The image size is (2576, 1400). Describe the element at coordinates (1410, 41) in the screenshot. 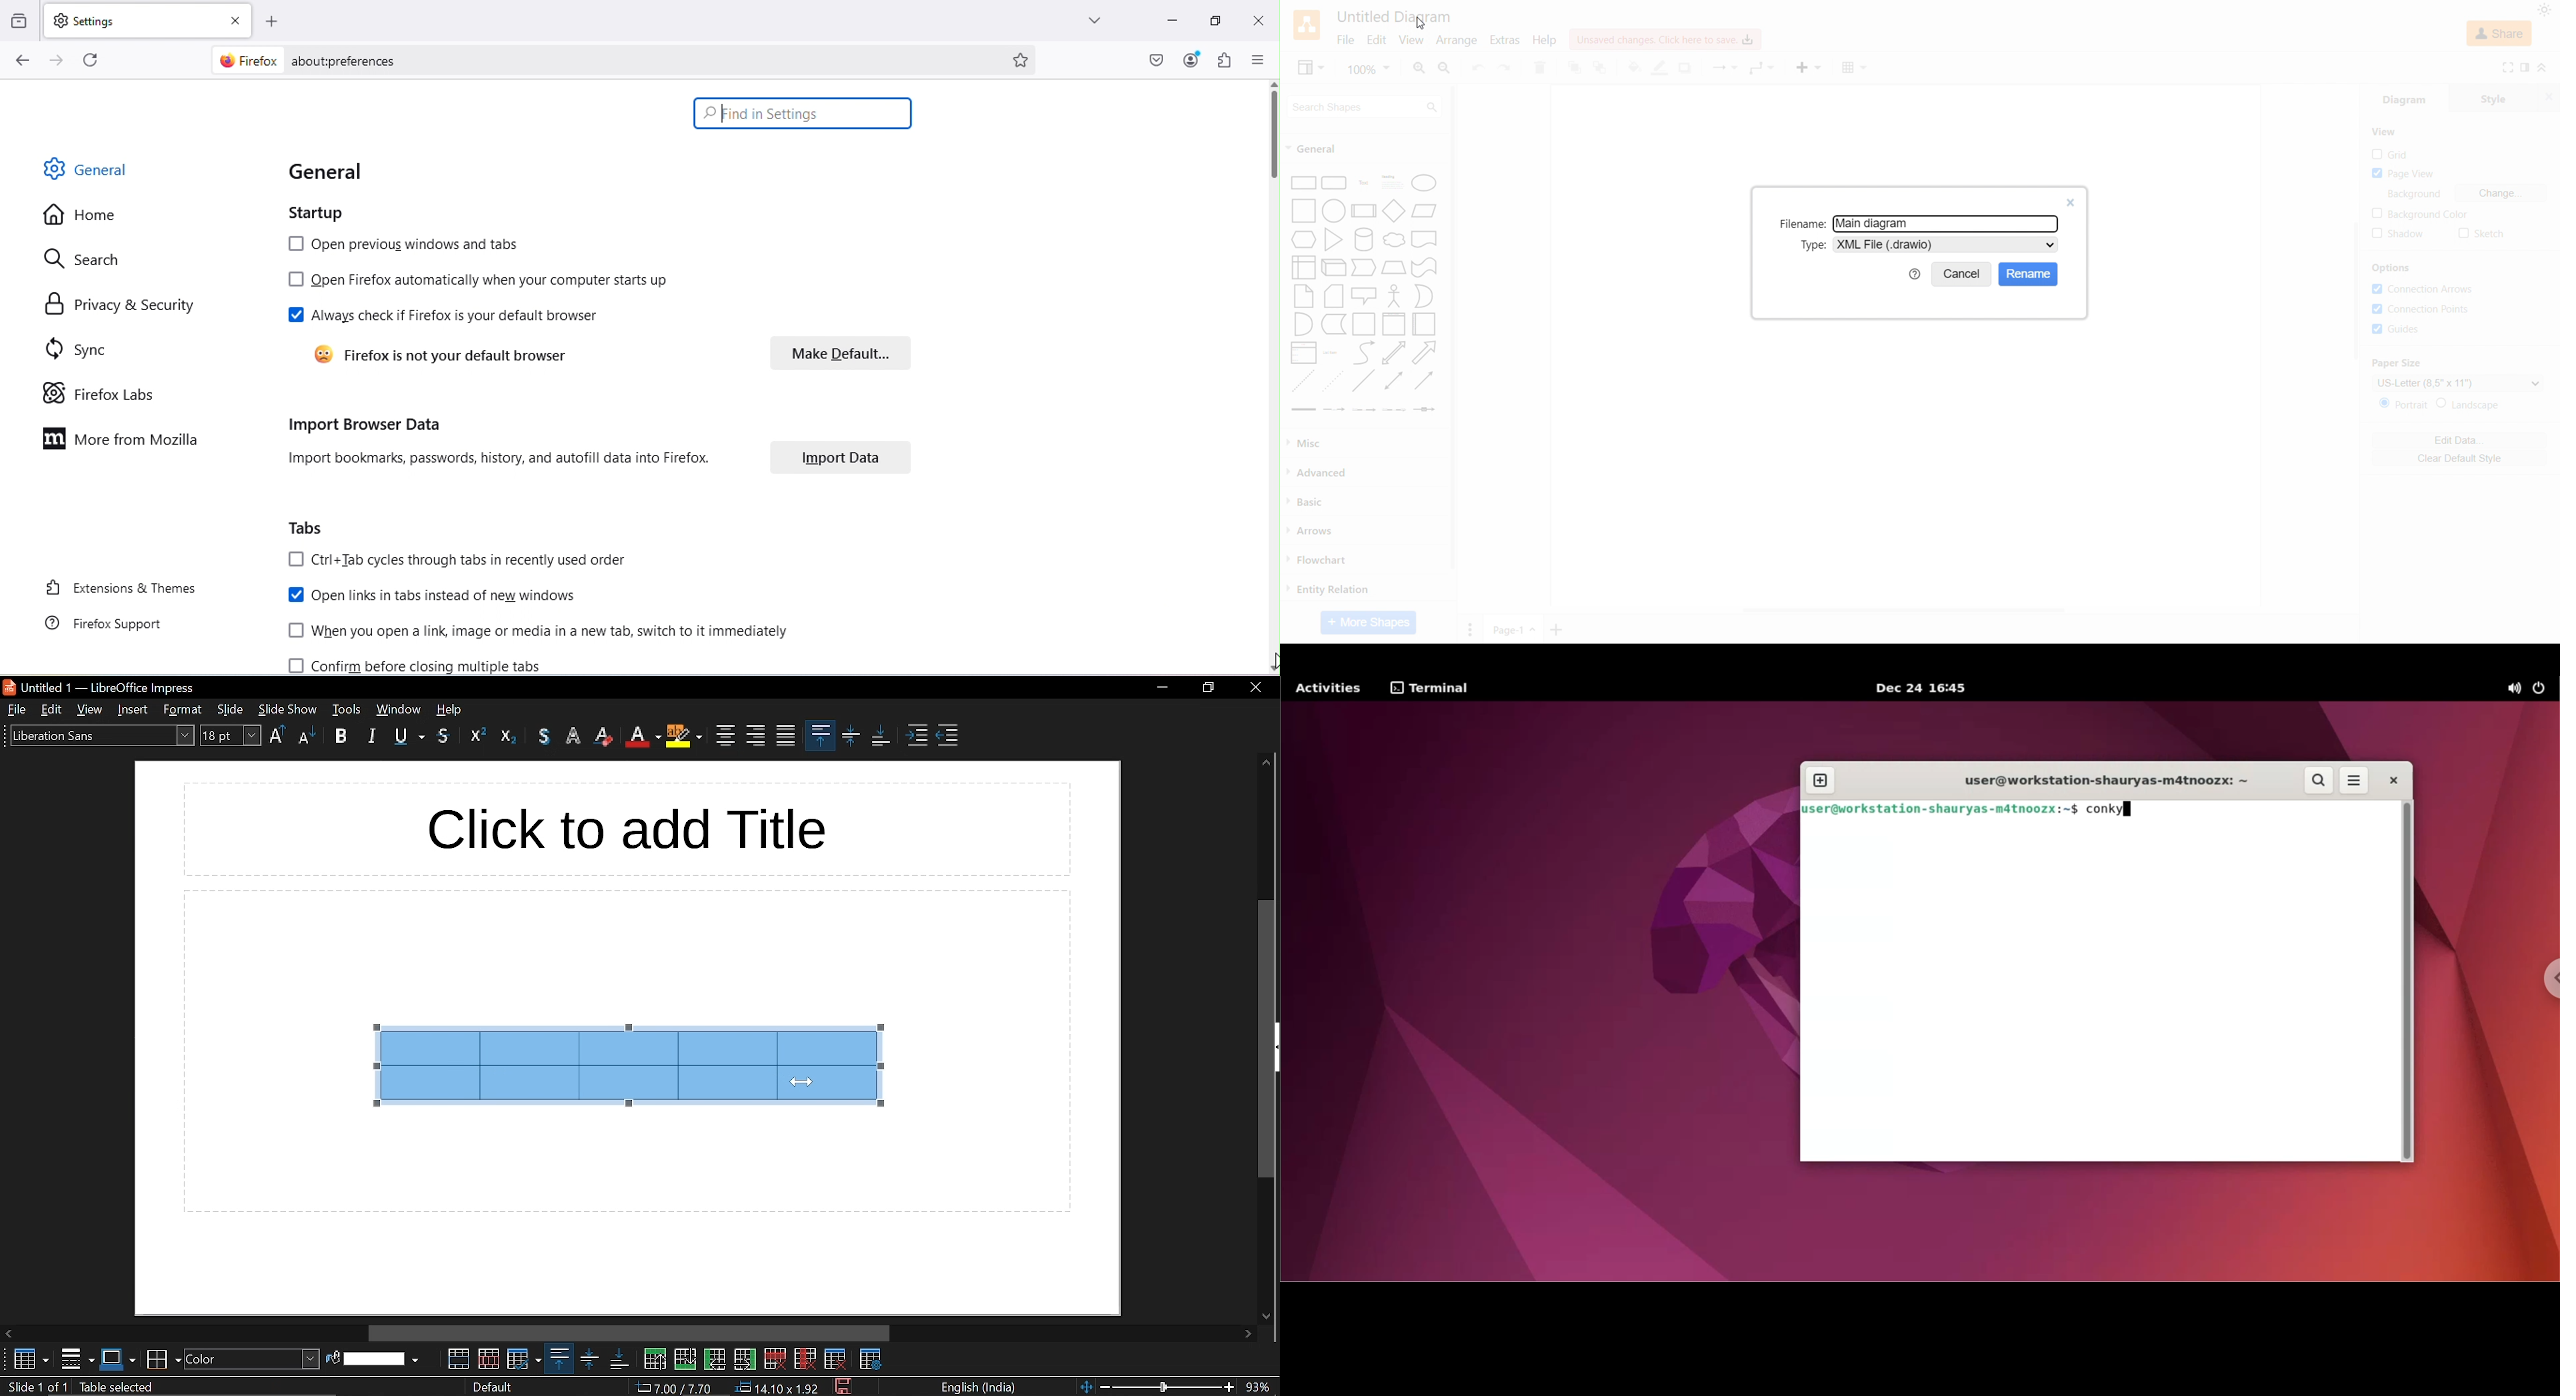

I see `view ` at that location.